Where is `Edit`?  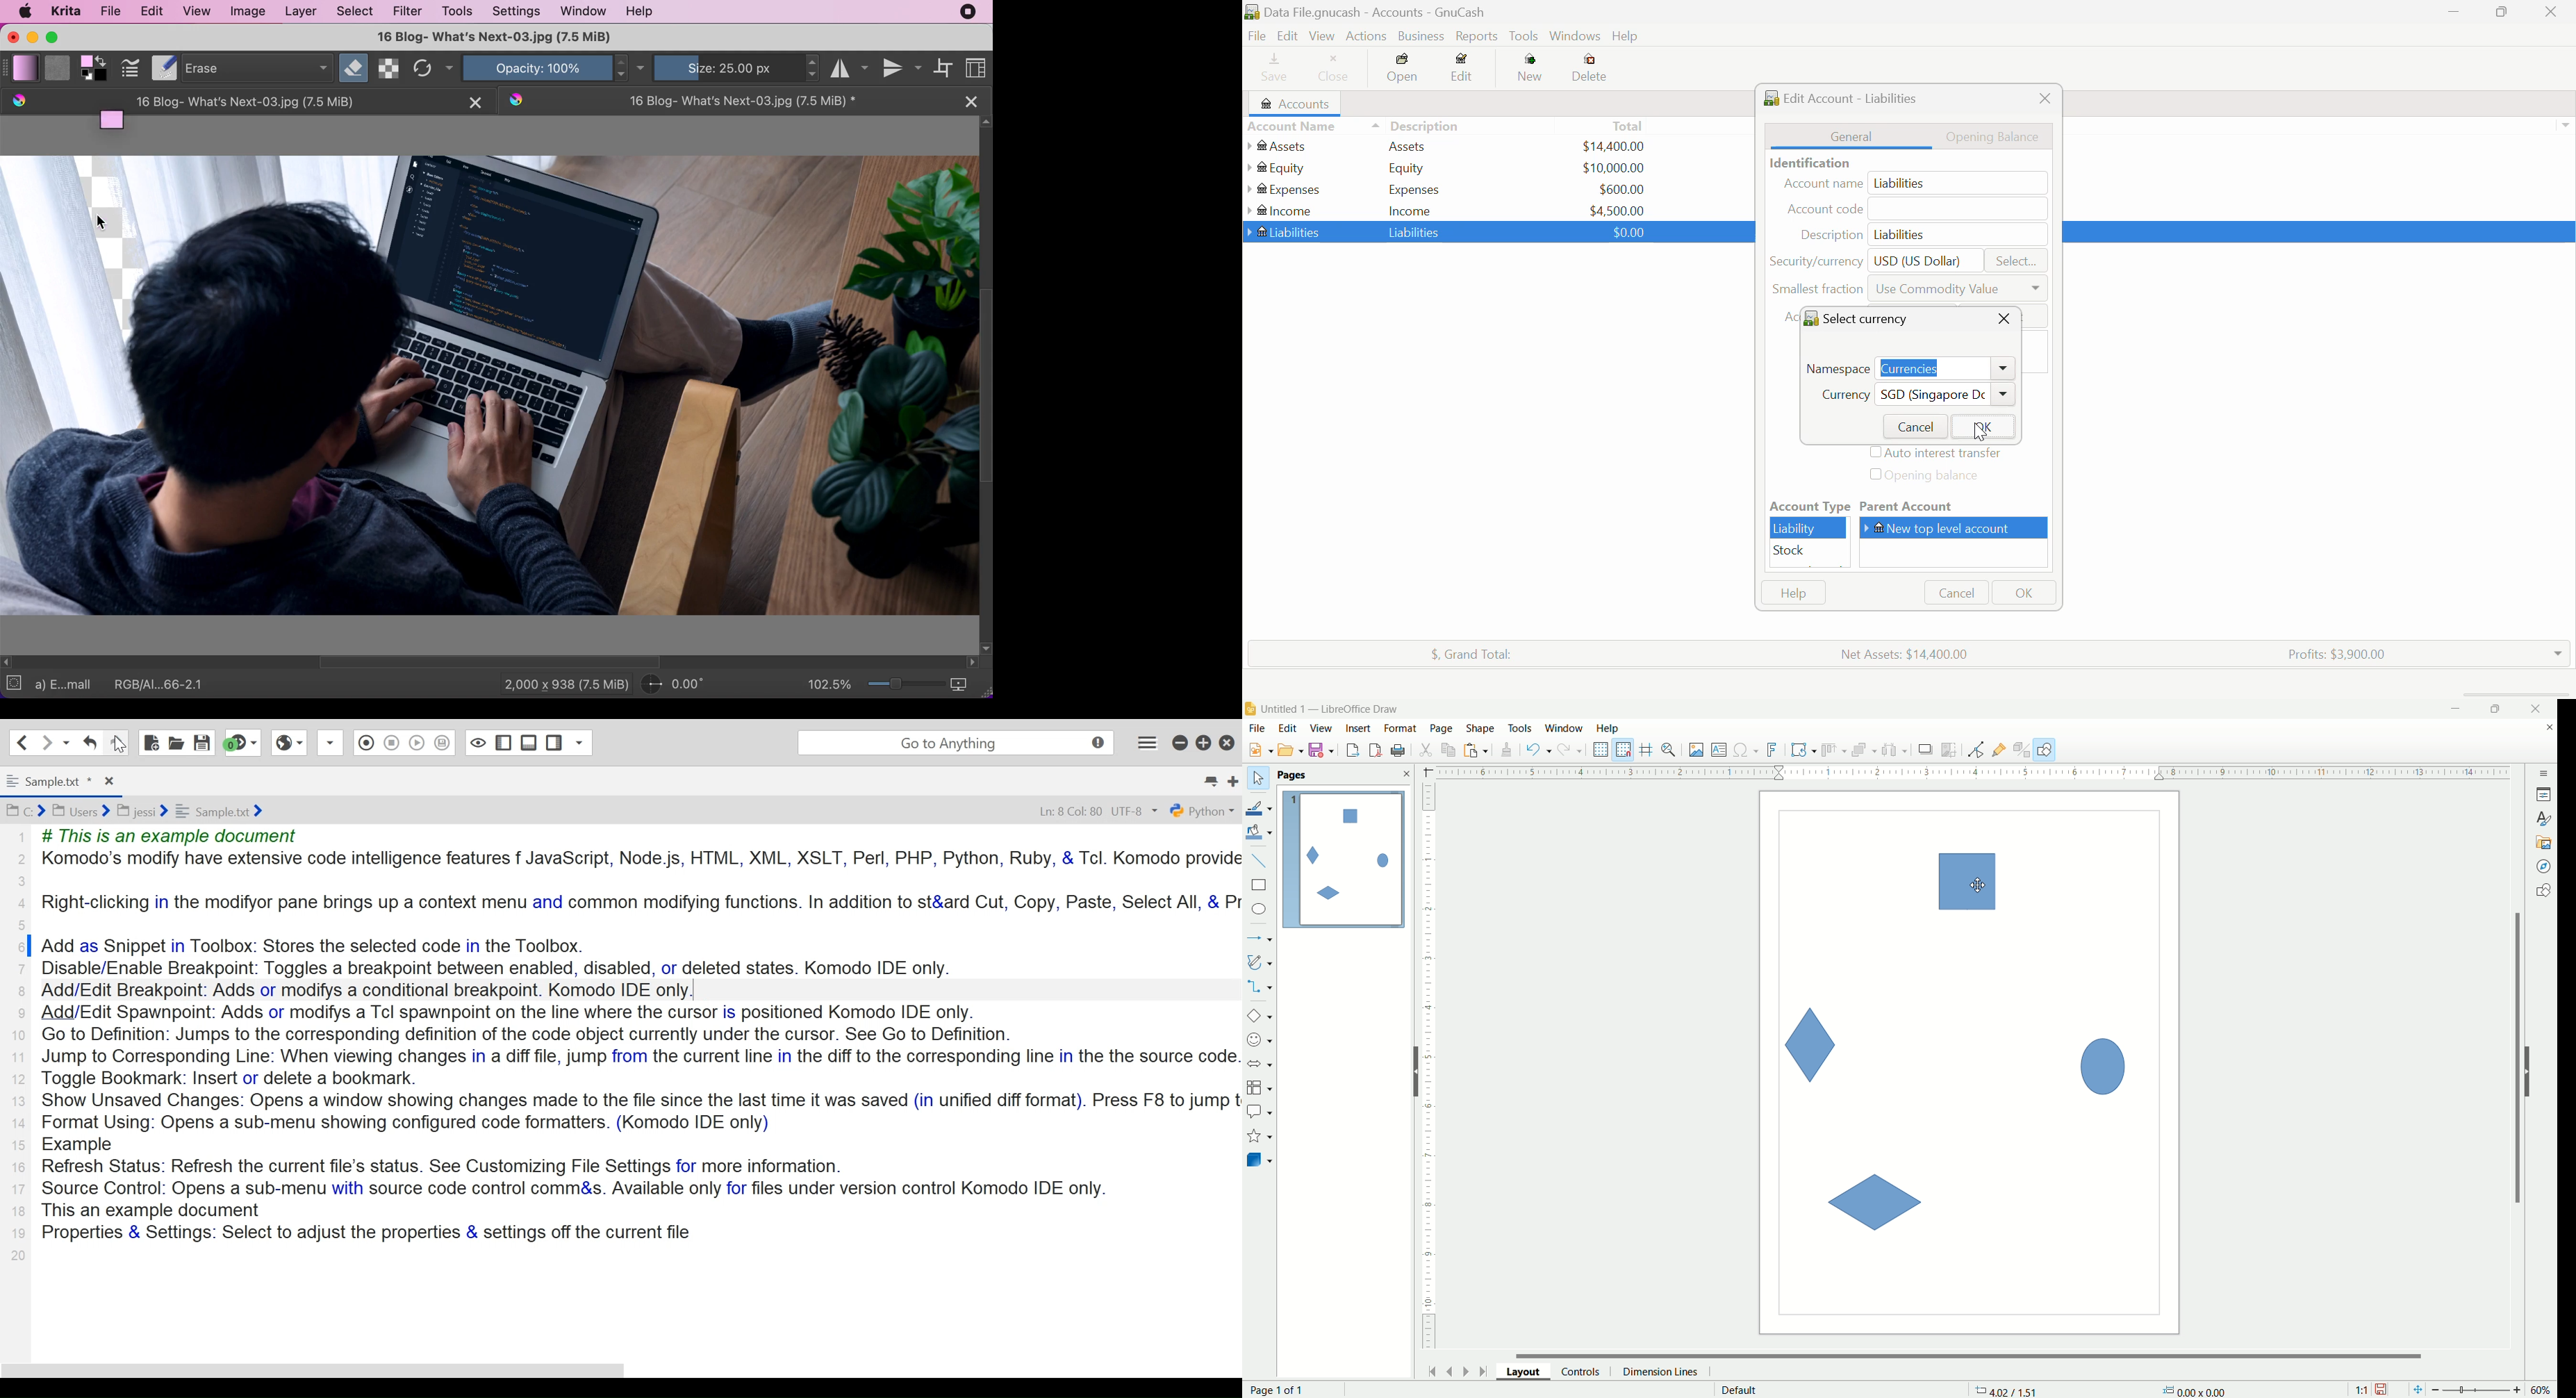
Edit is located at coordinates (1287, 36).